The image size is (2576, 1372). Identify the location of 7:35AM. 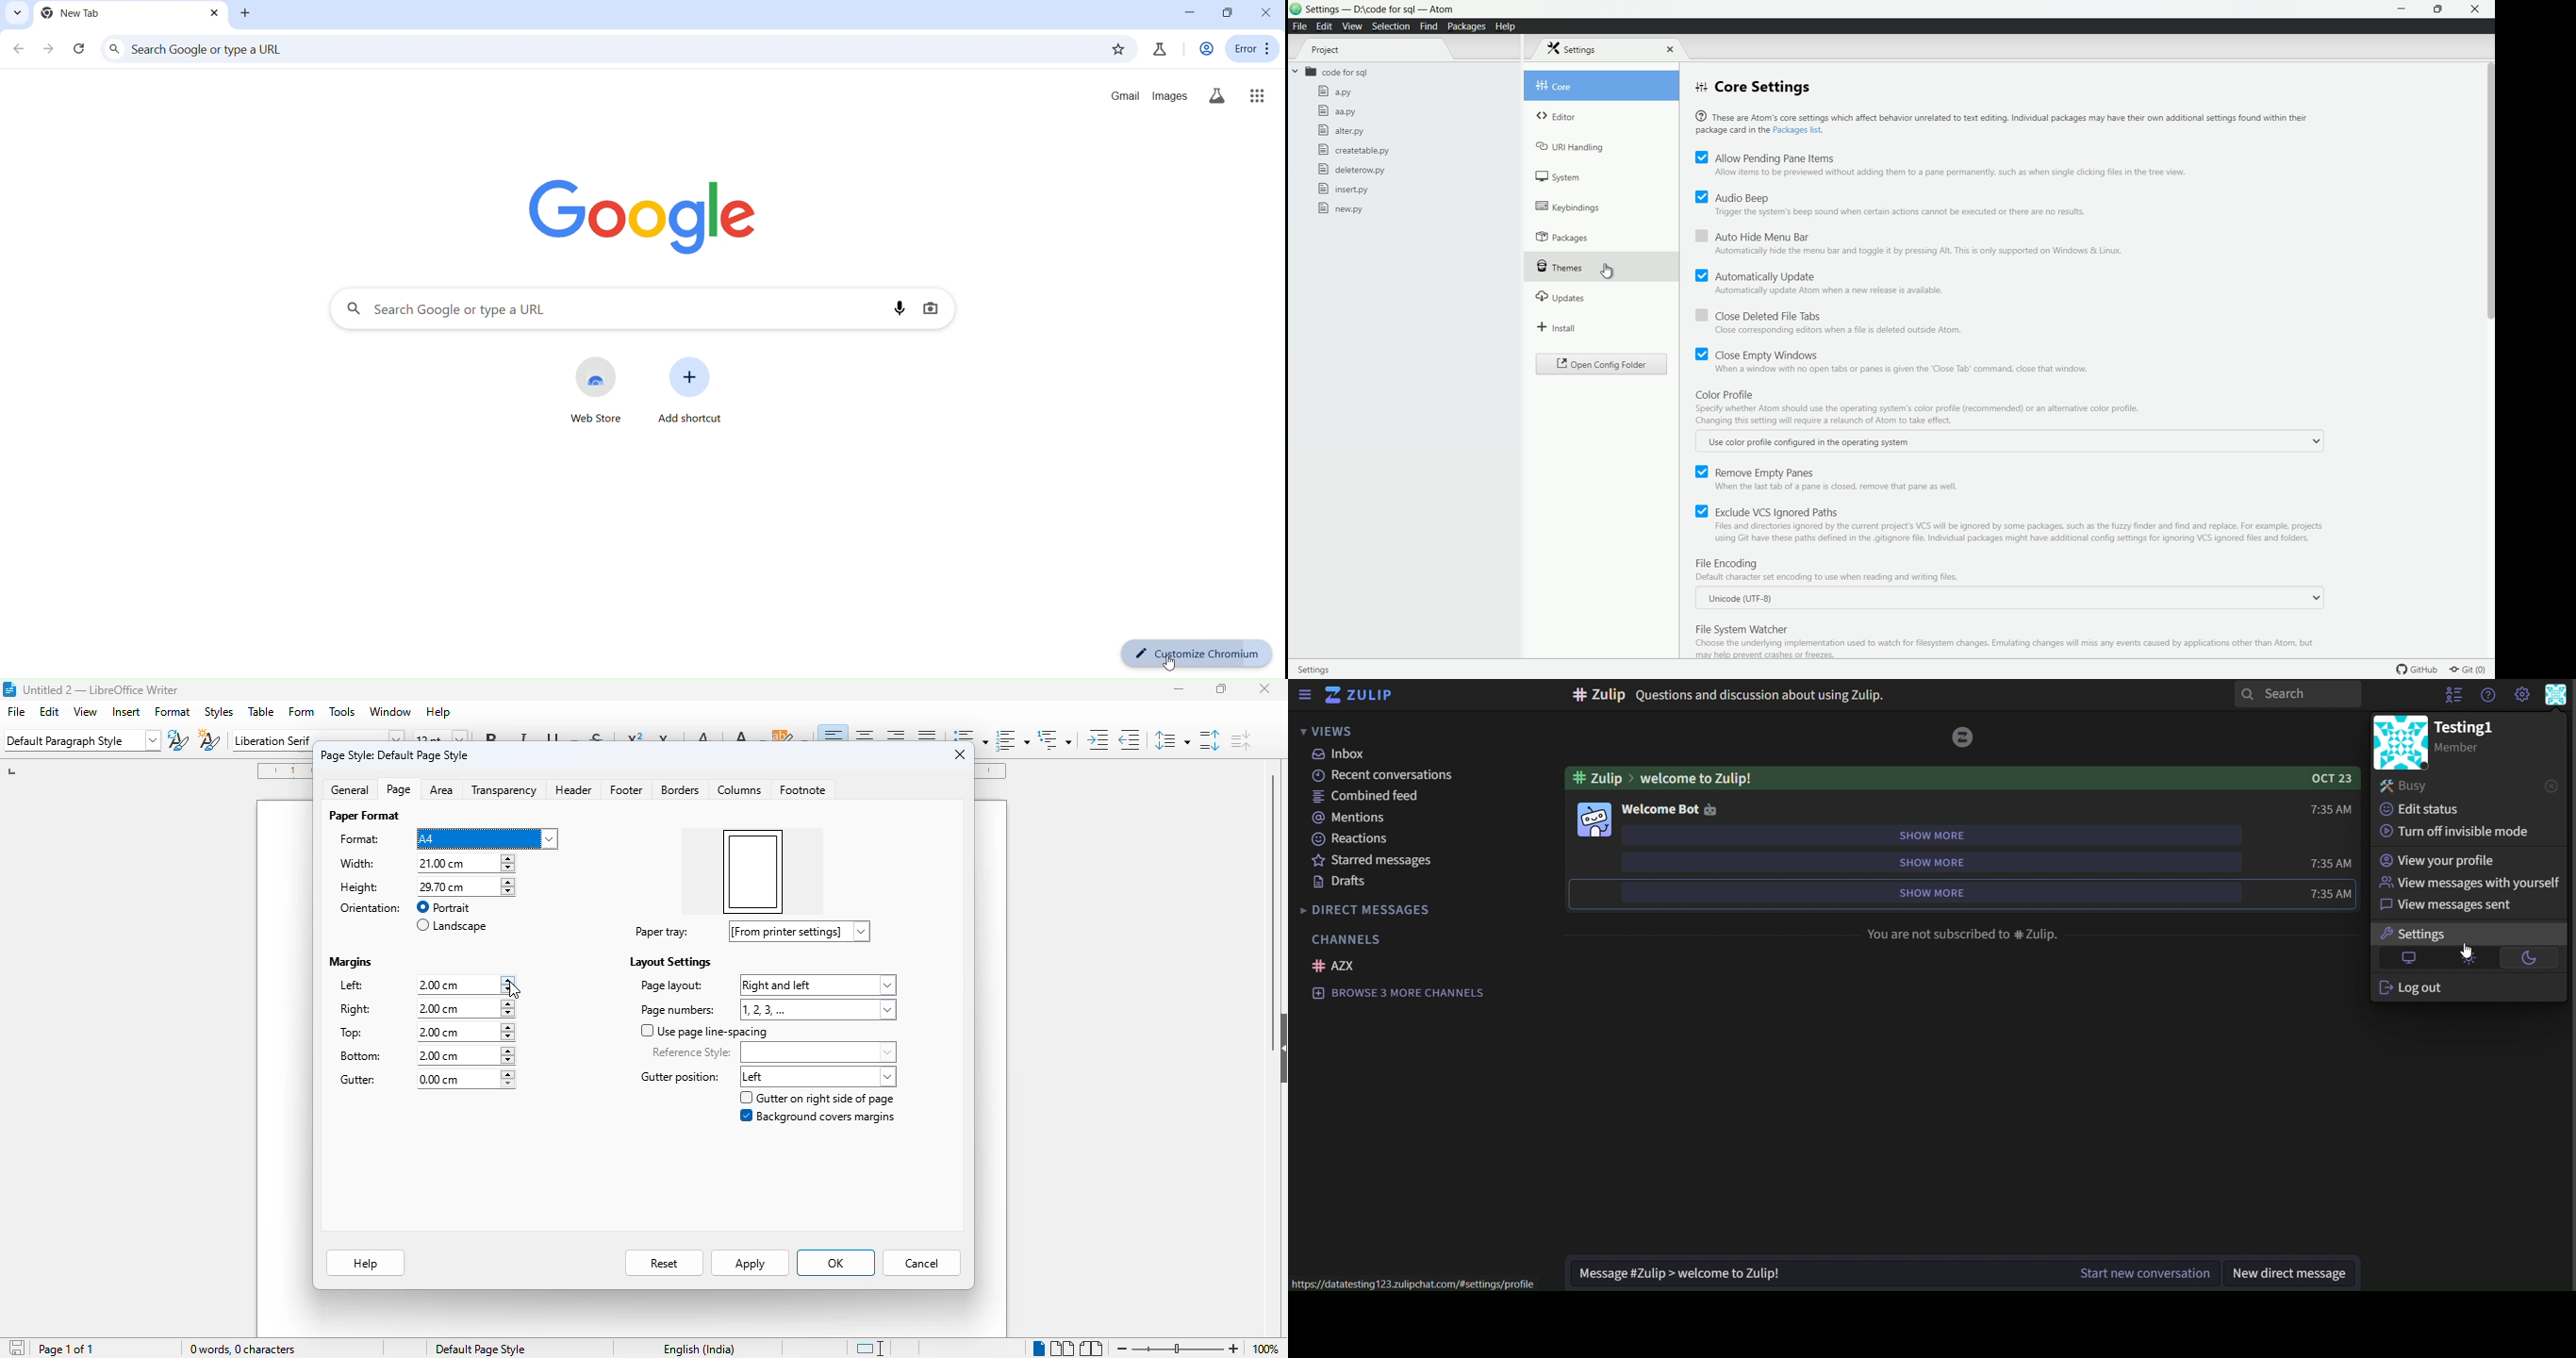
(2330, 864).